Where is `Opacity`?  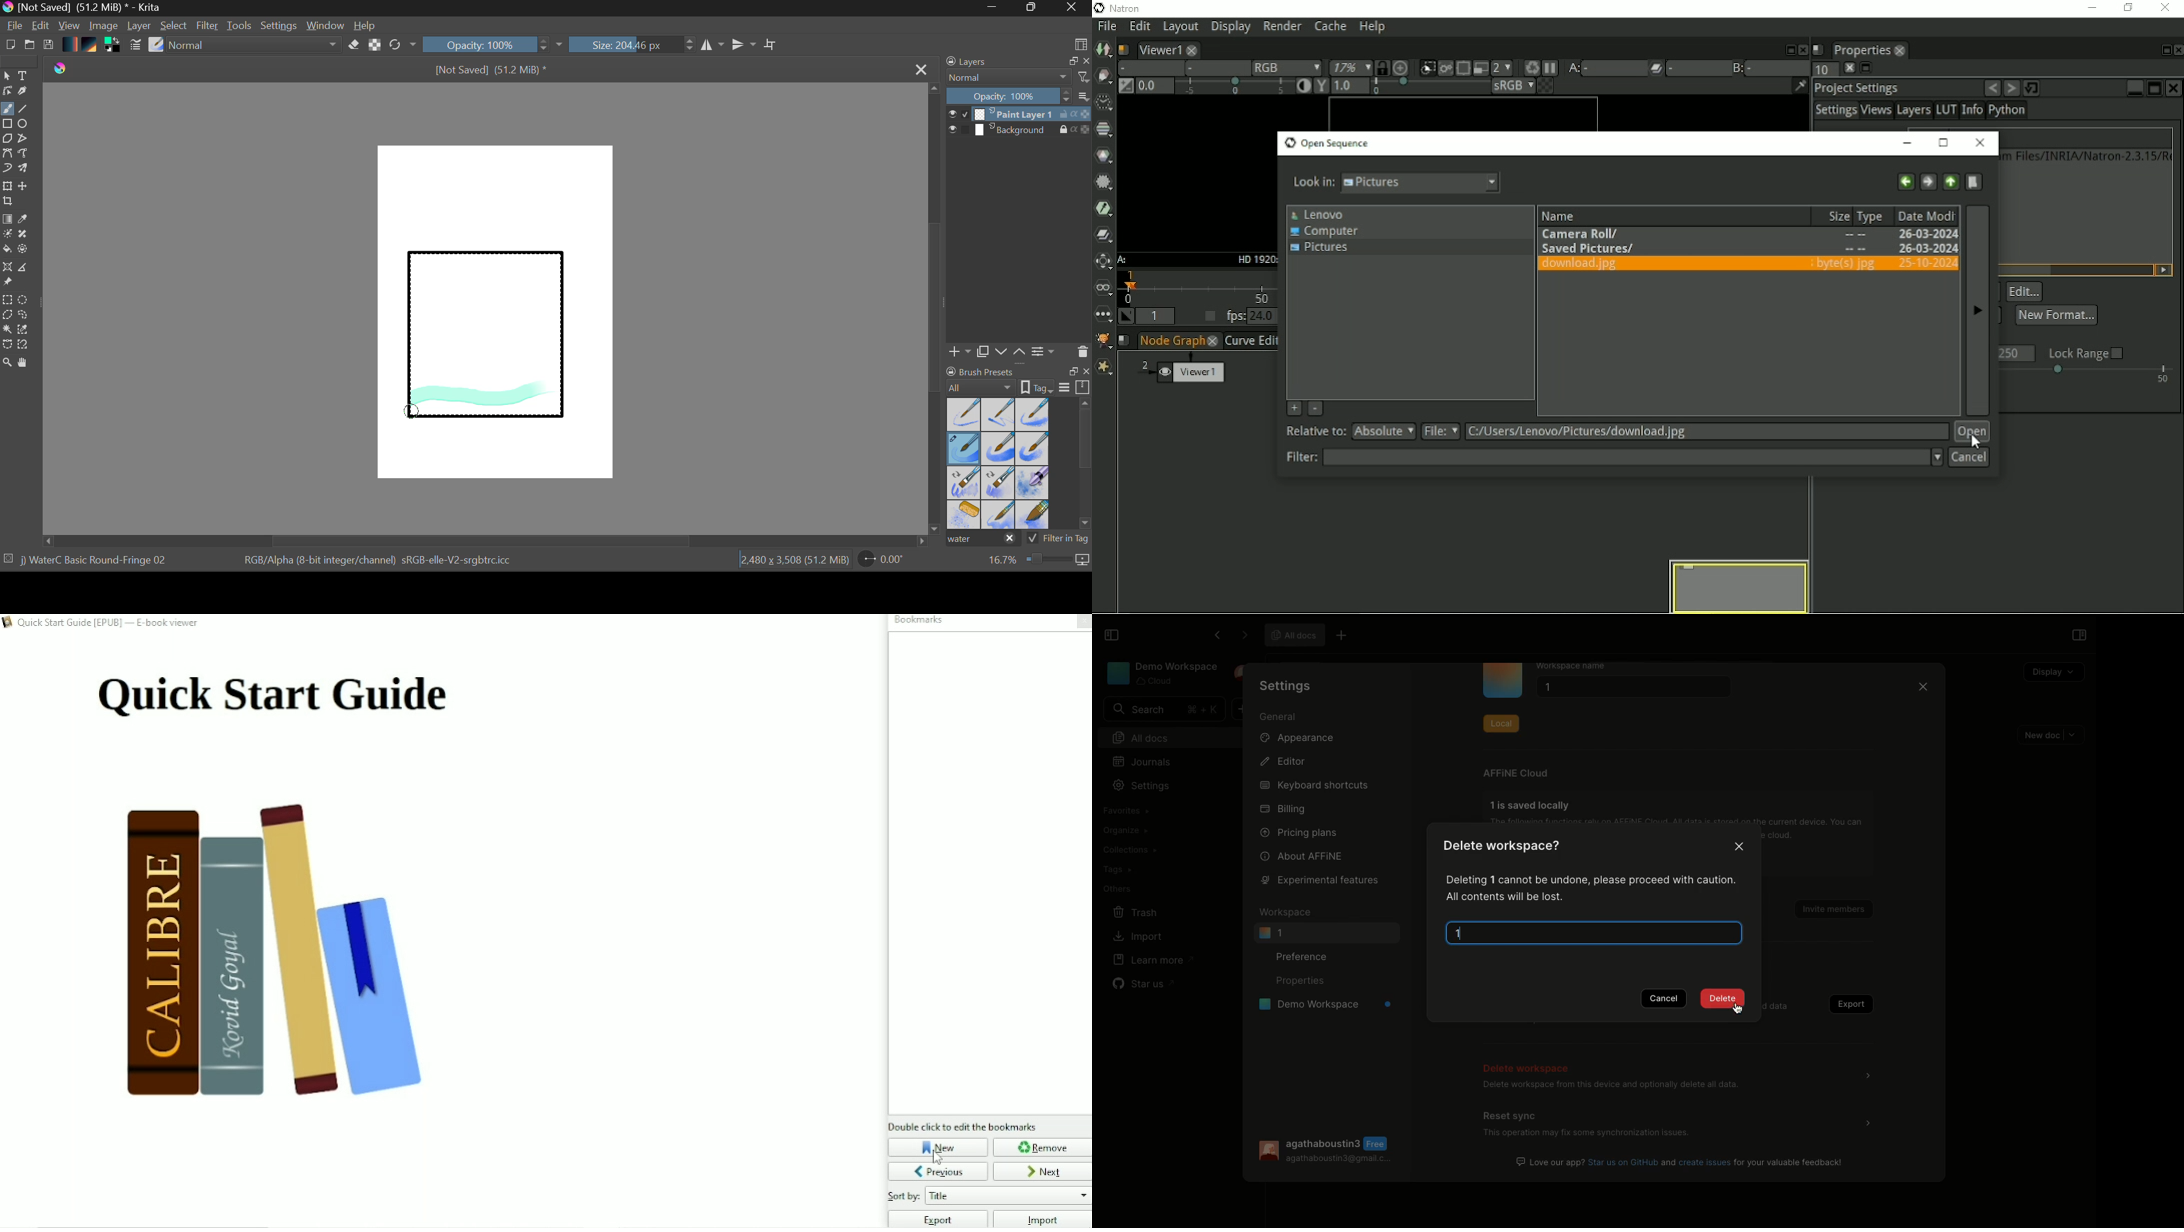
Opacity is located at coordinates (494, 44).